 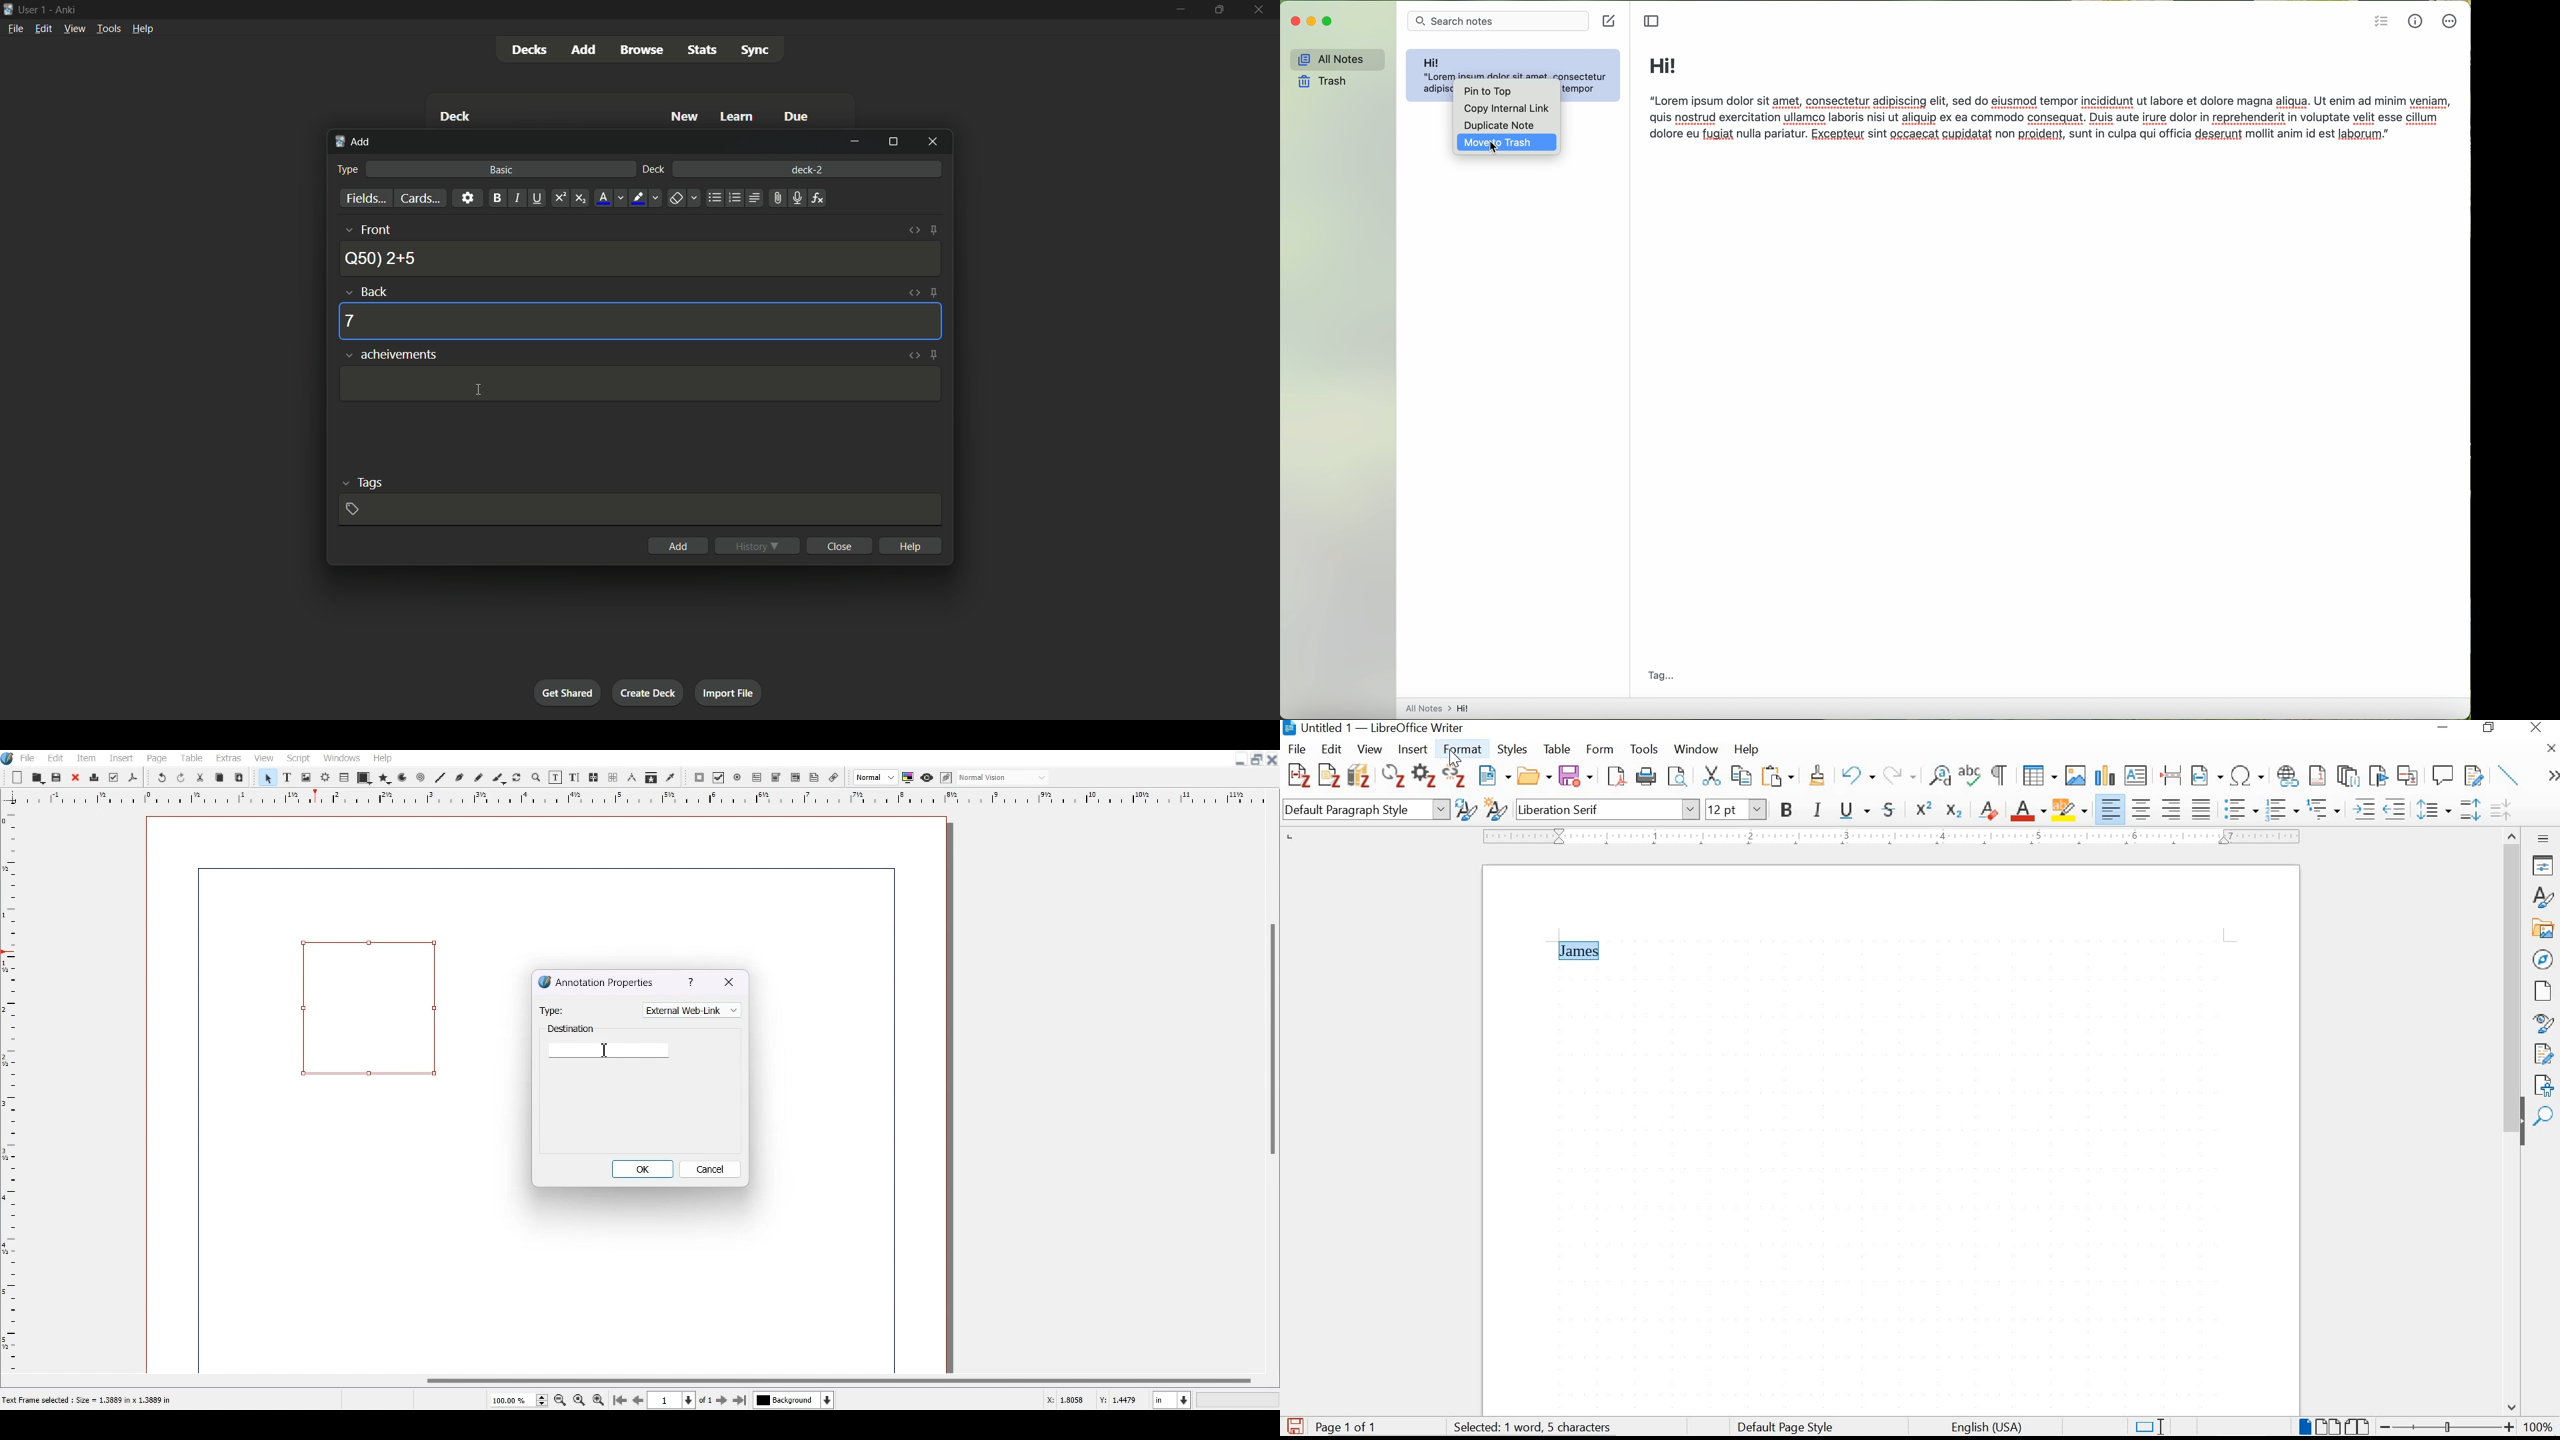 I want to click on sync, so click(x=757, y=51).